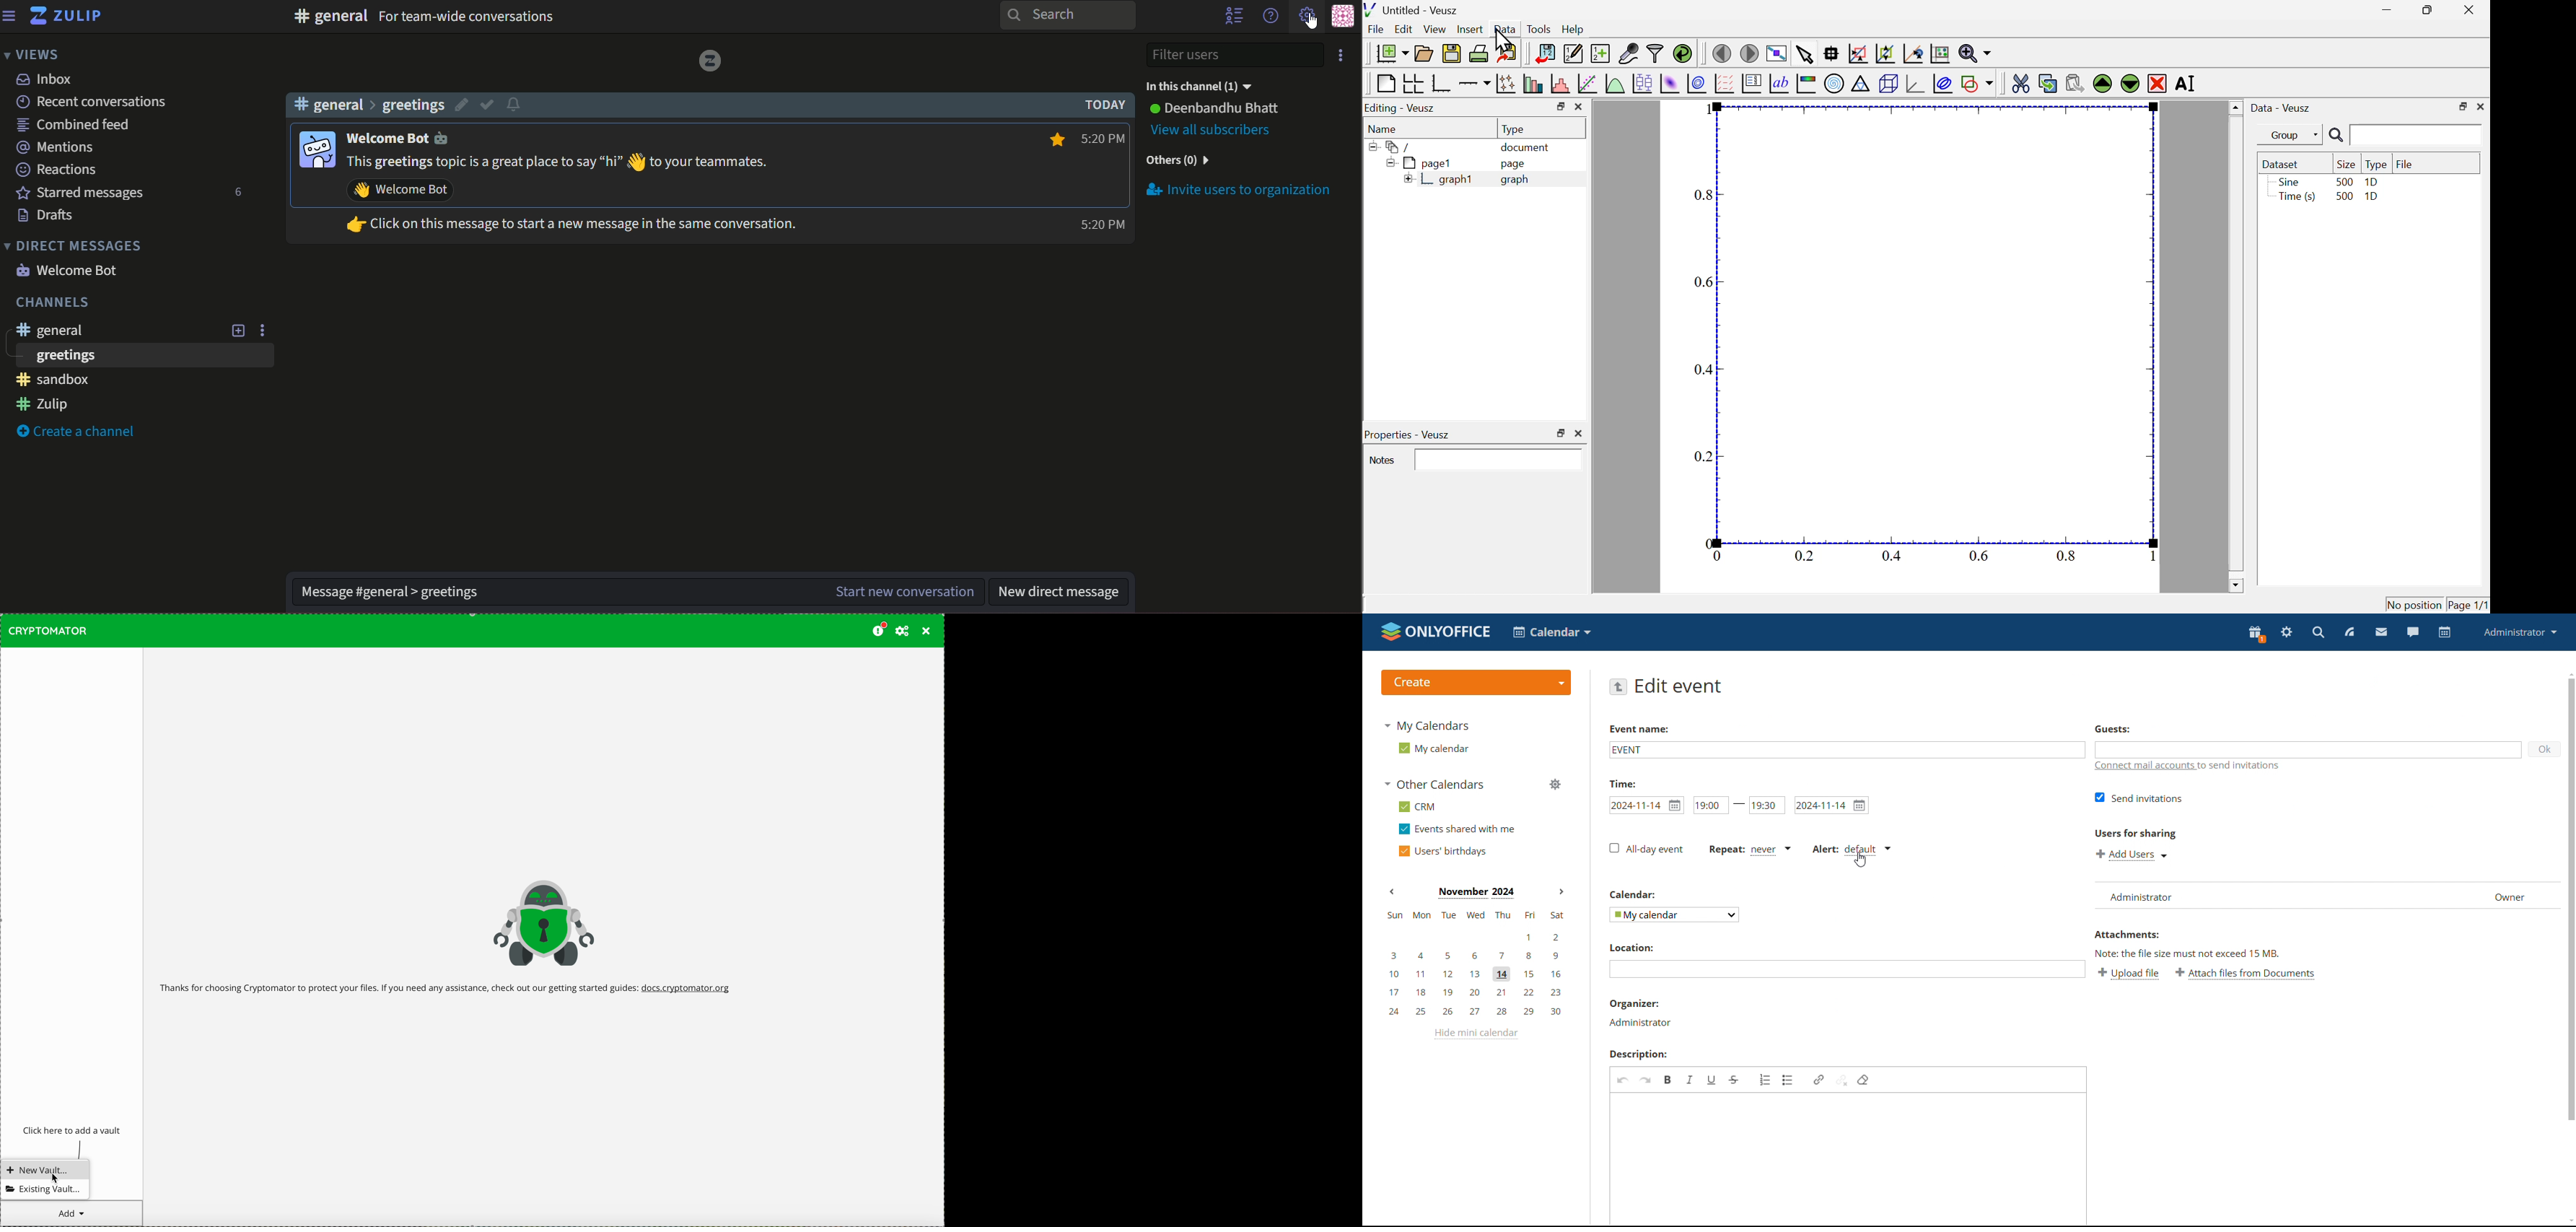 Image resolution: width=2576 pixels, height=1232 pixels. I want to click on subscribers details, so click(1214, 131).